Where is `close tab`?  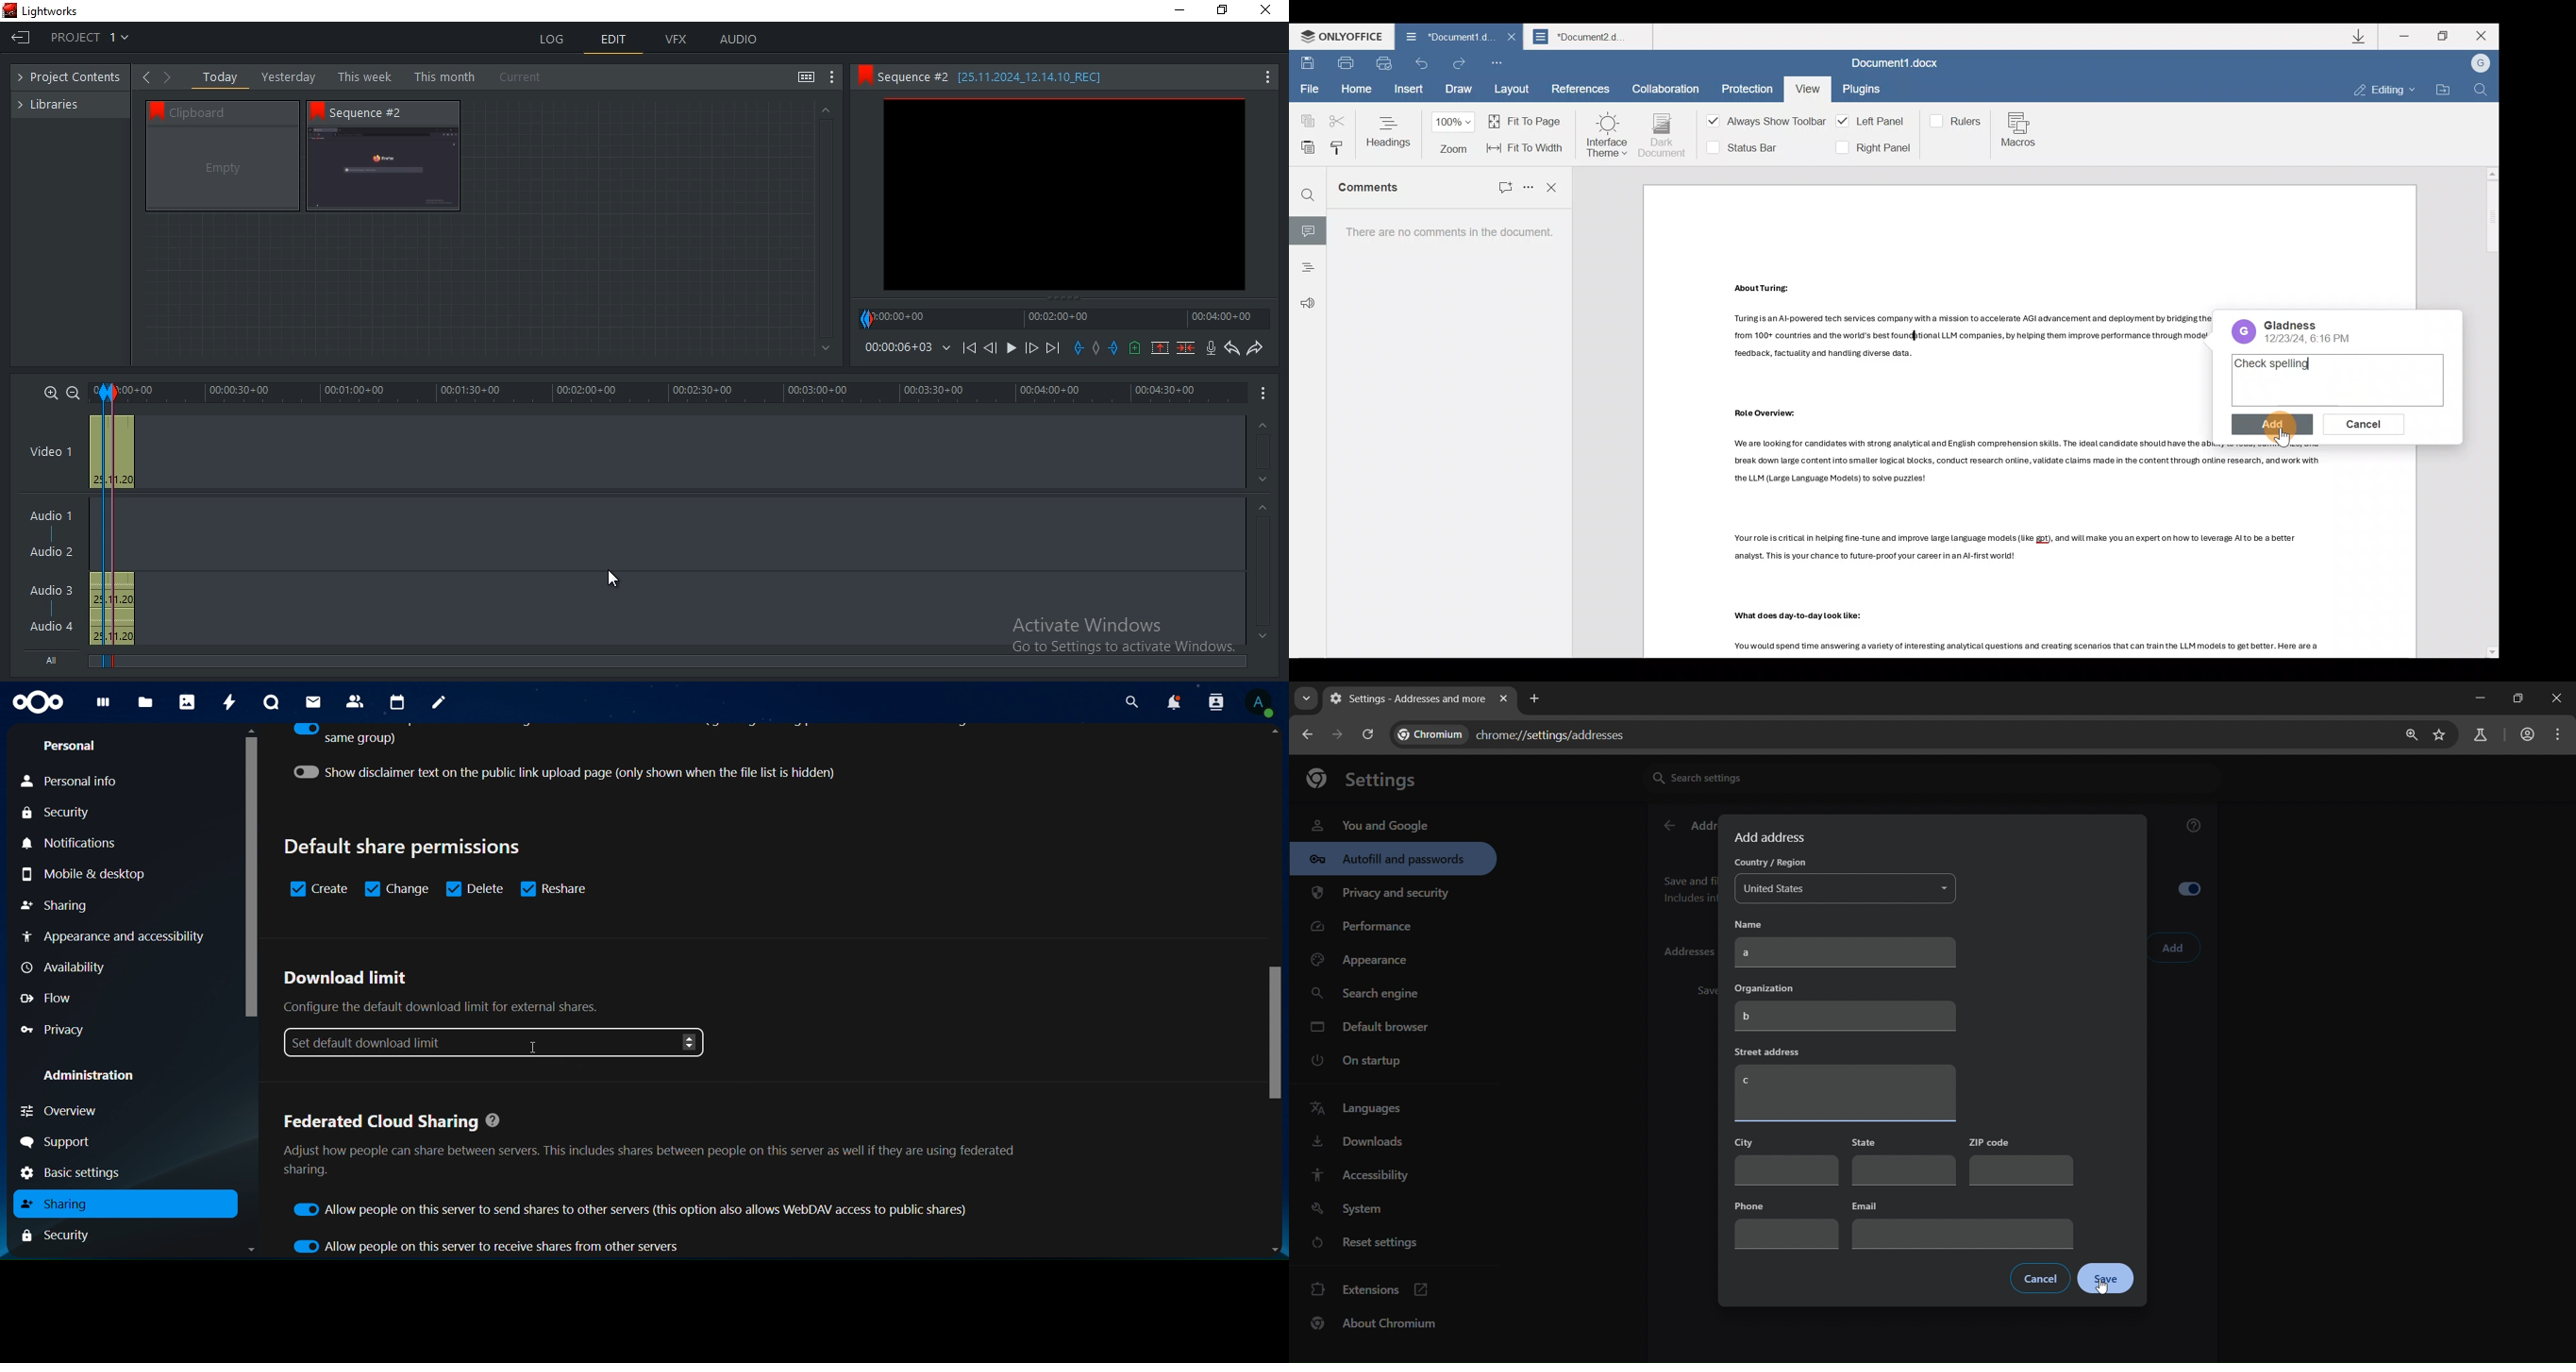 close tab is located at coordinates (1504, 700).